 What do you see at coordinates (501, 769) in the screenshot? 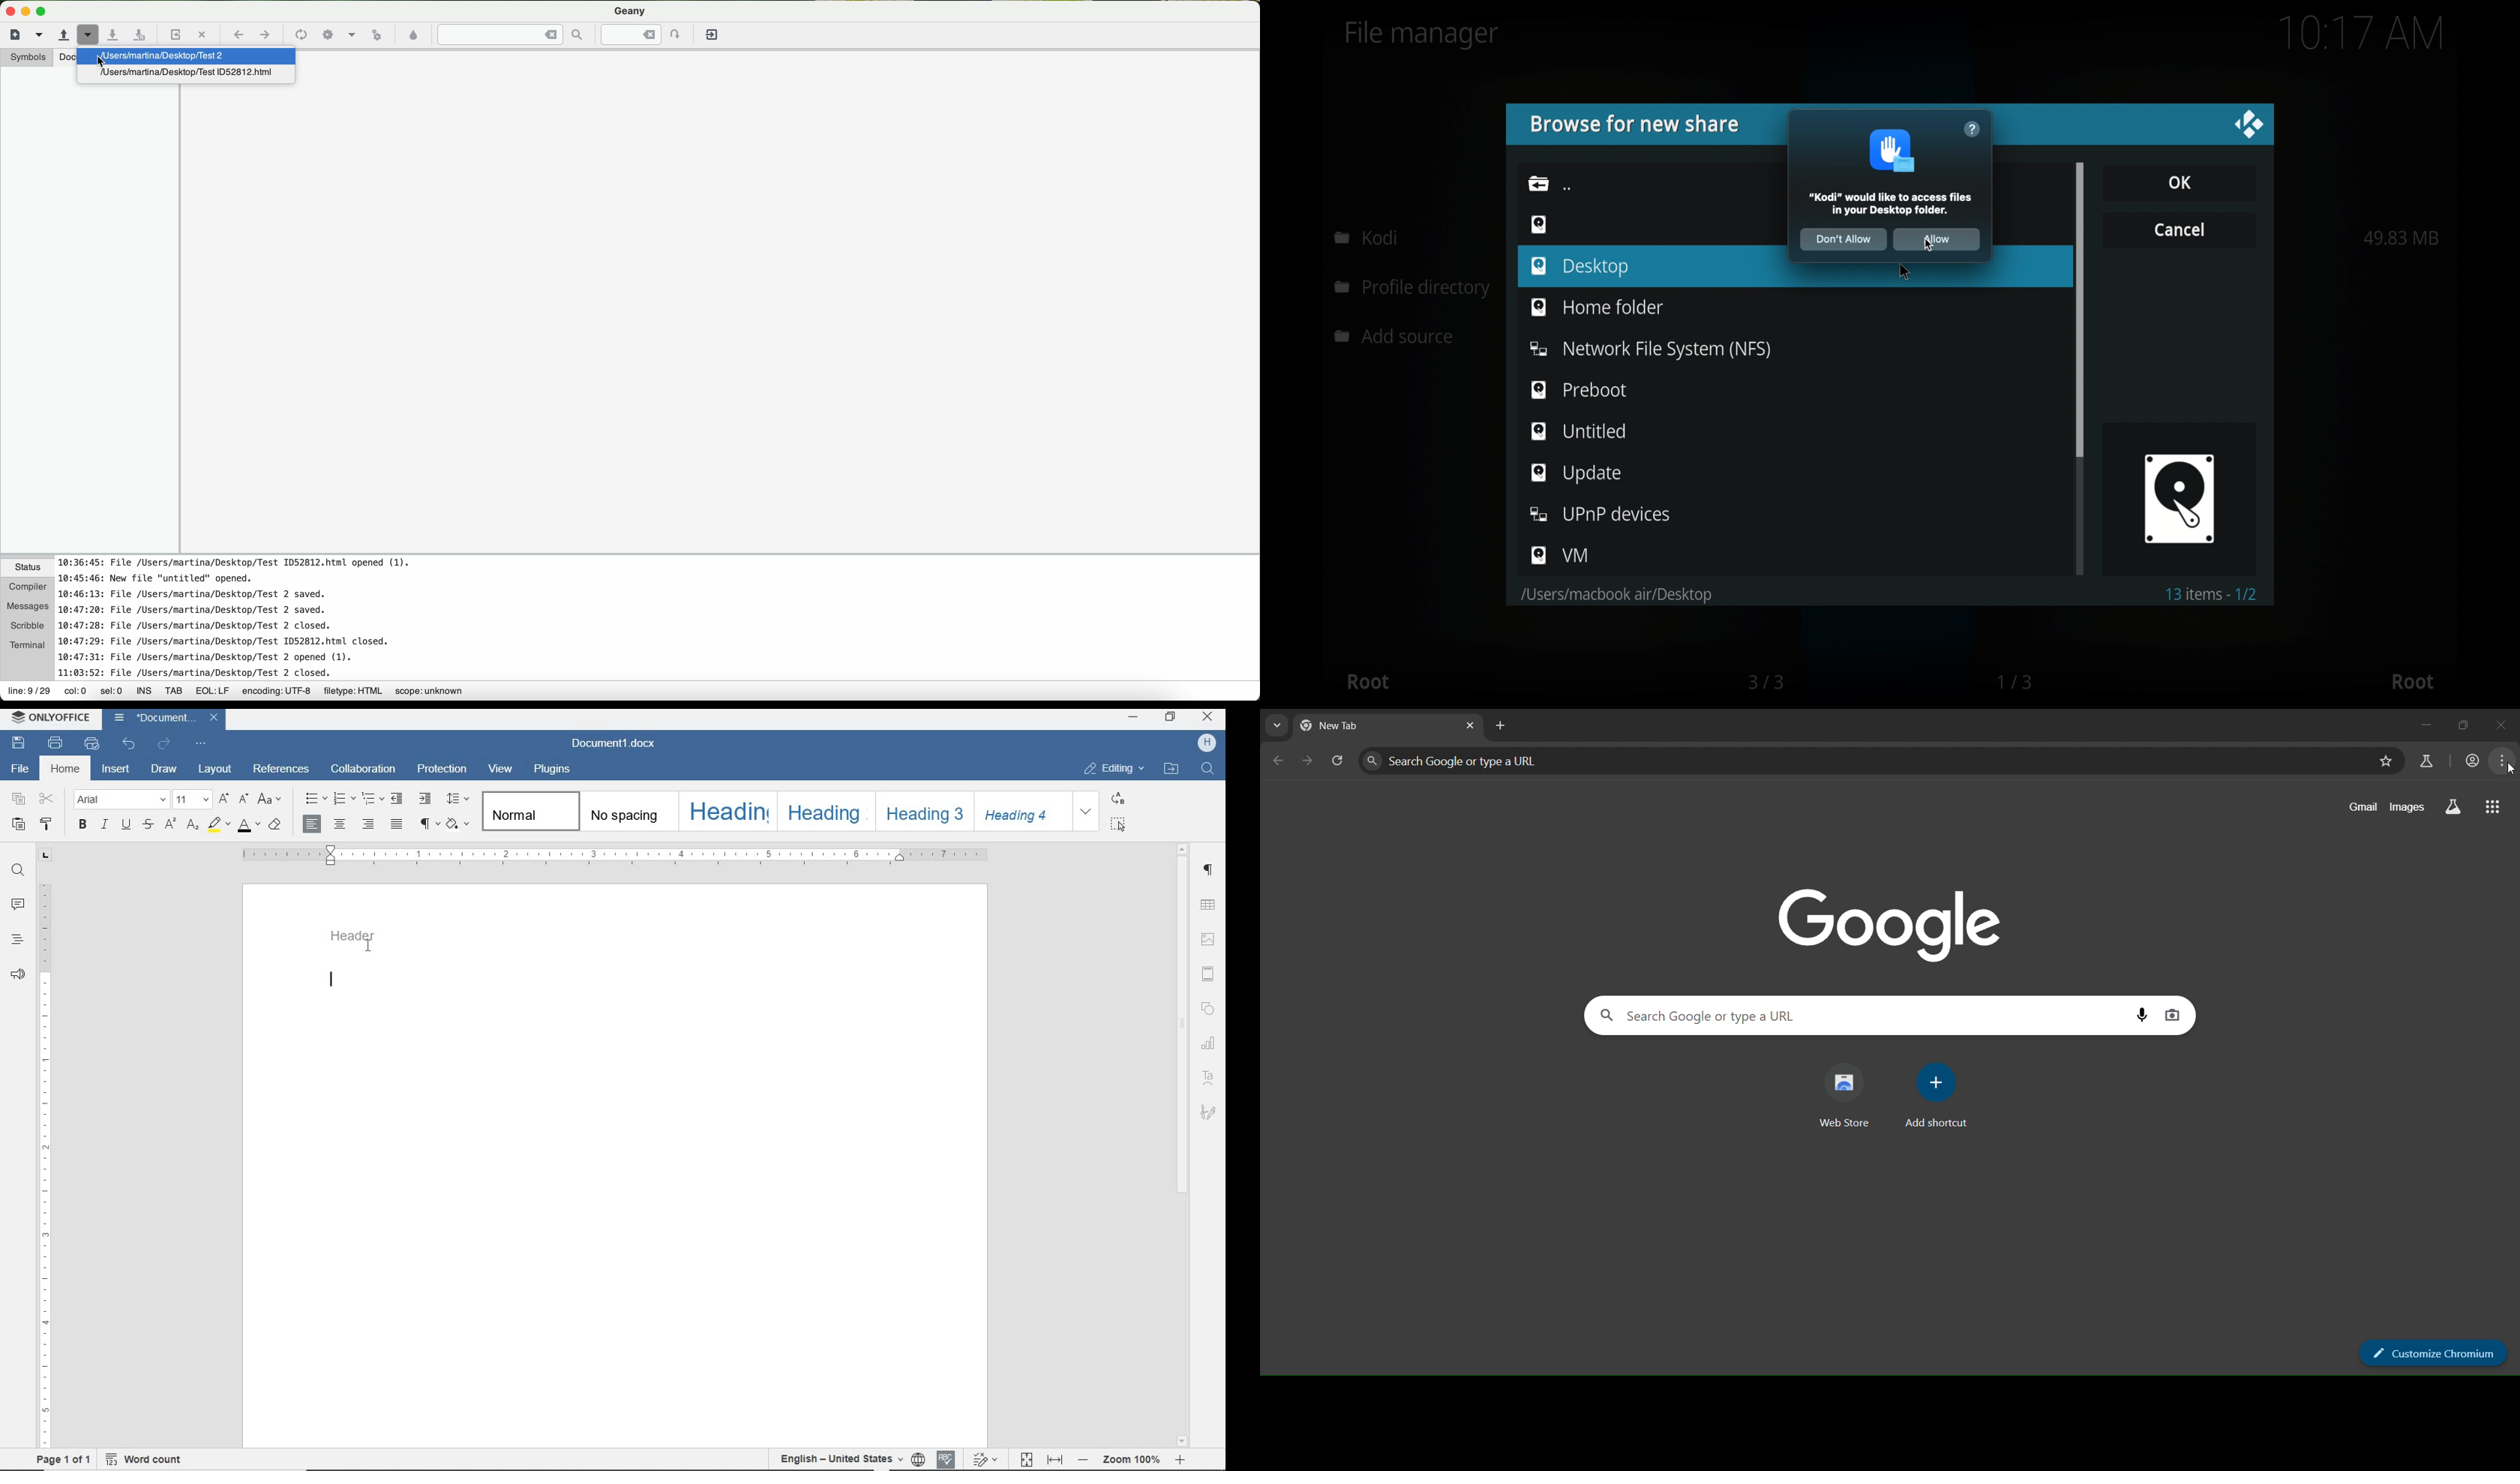
I see `view` at bounding box center [501, 769].